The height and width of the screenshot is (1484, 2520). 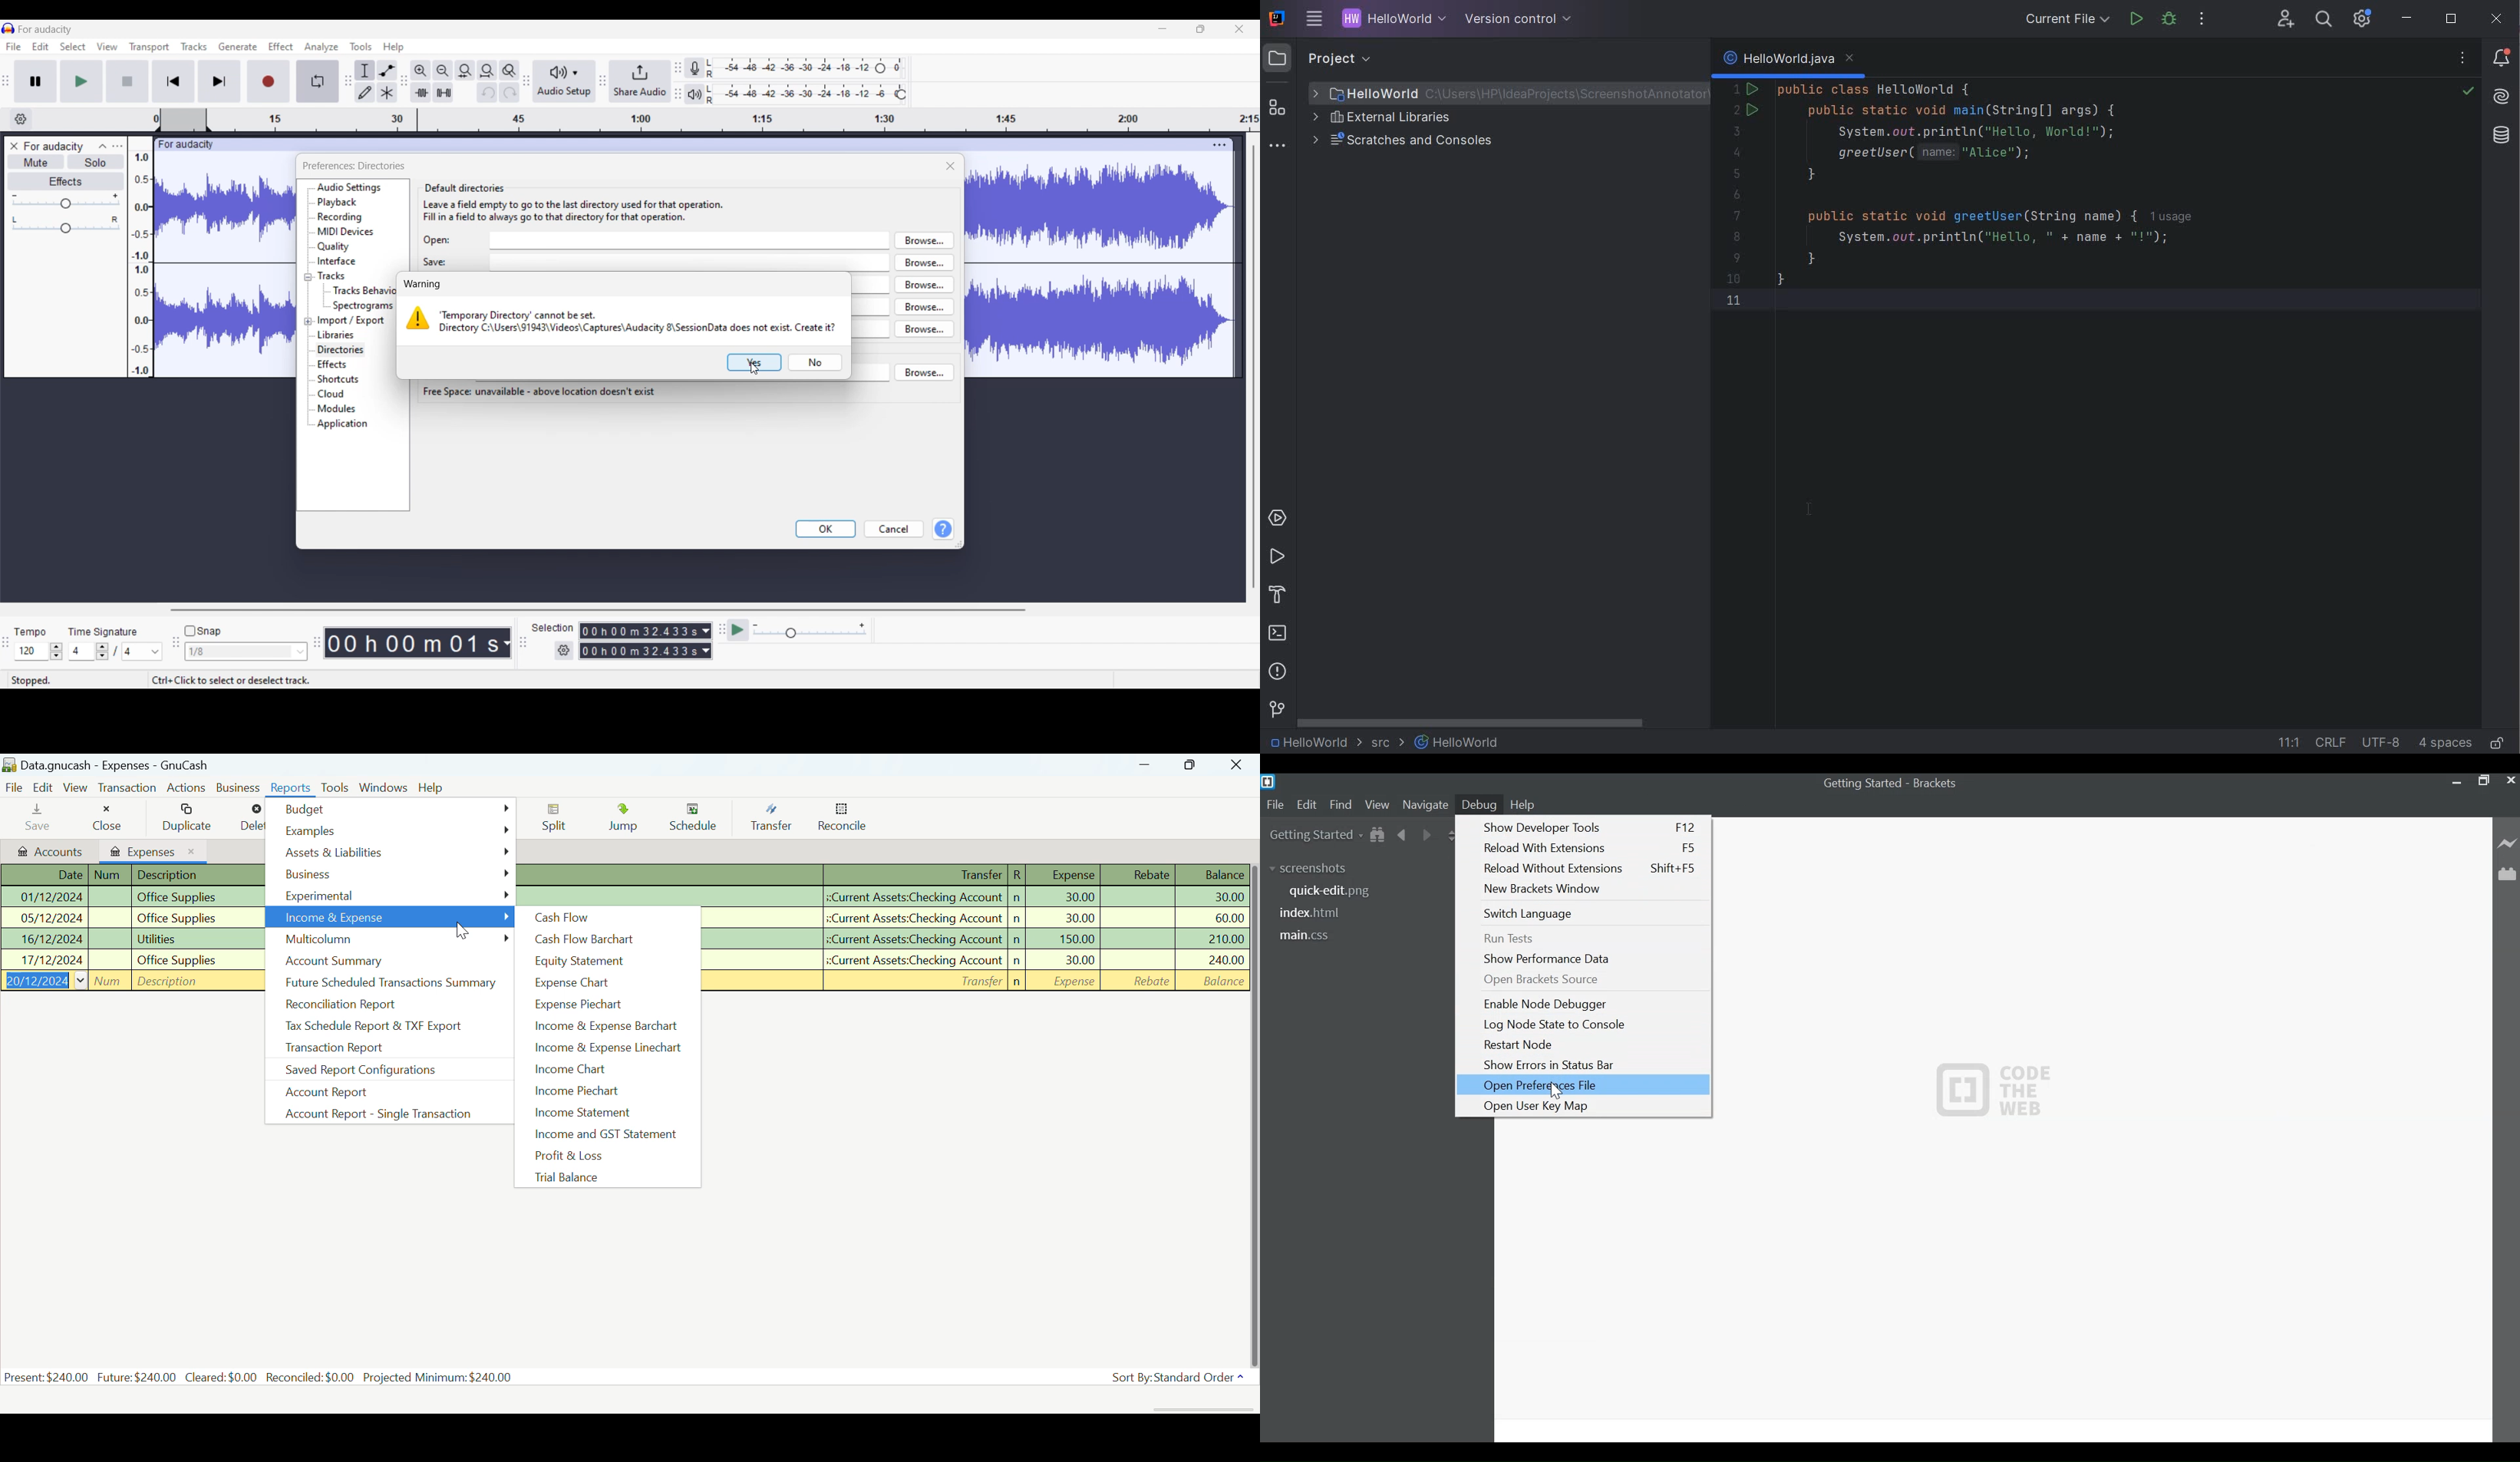 I want to click on Indicates text box for save, so click(x=435, y=262).